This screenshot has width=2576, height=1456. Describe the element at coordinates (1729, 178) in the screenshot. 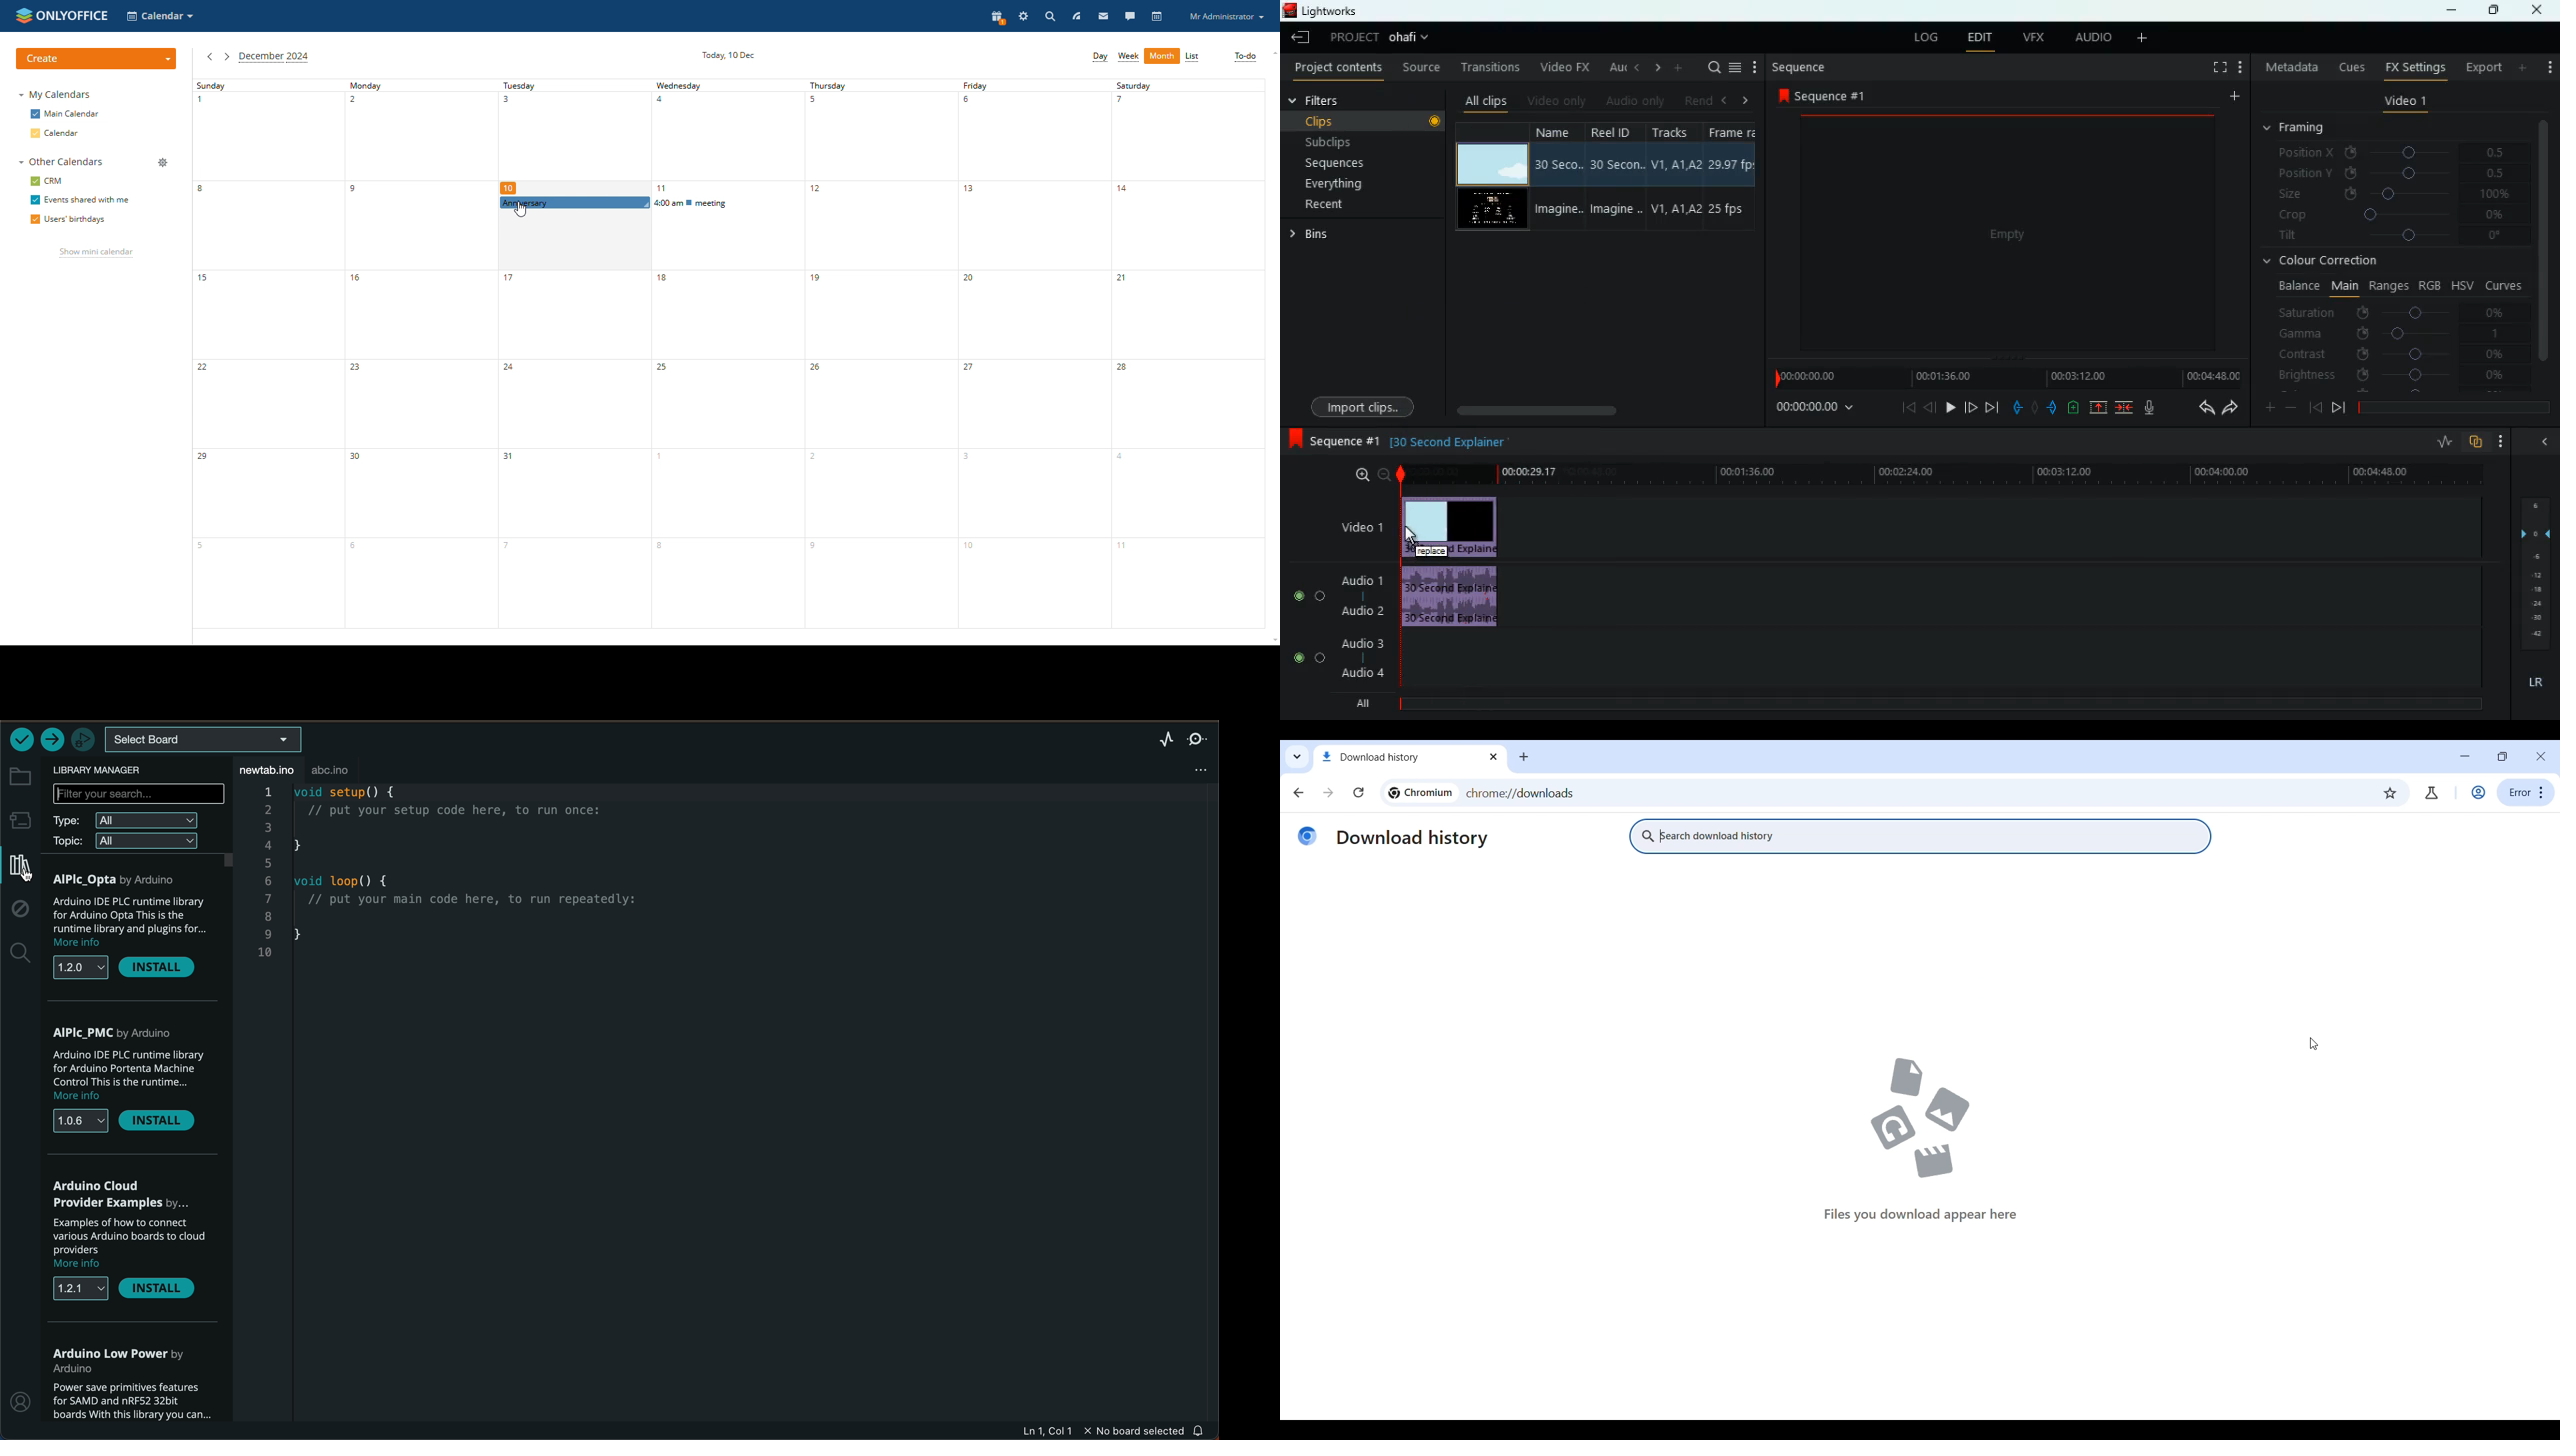

I see `fps` at that location.